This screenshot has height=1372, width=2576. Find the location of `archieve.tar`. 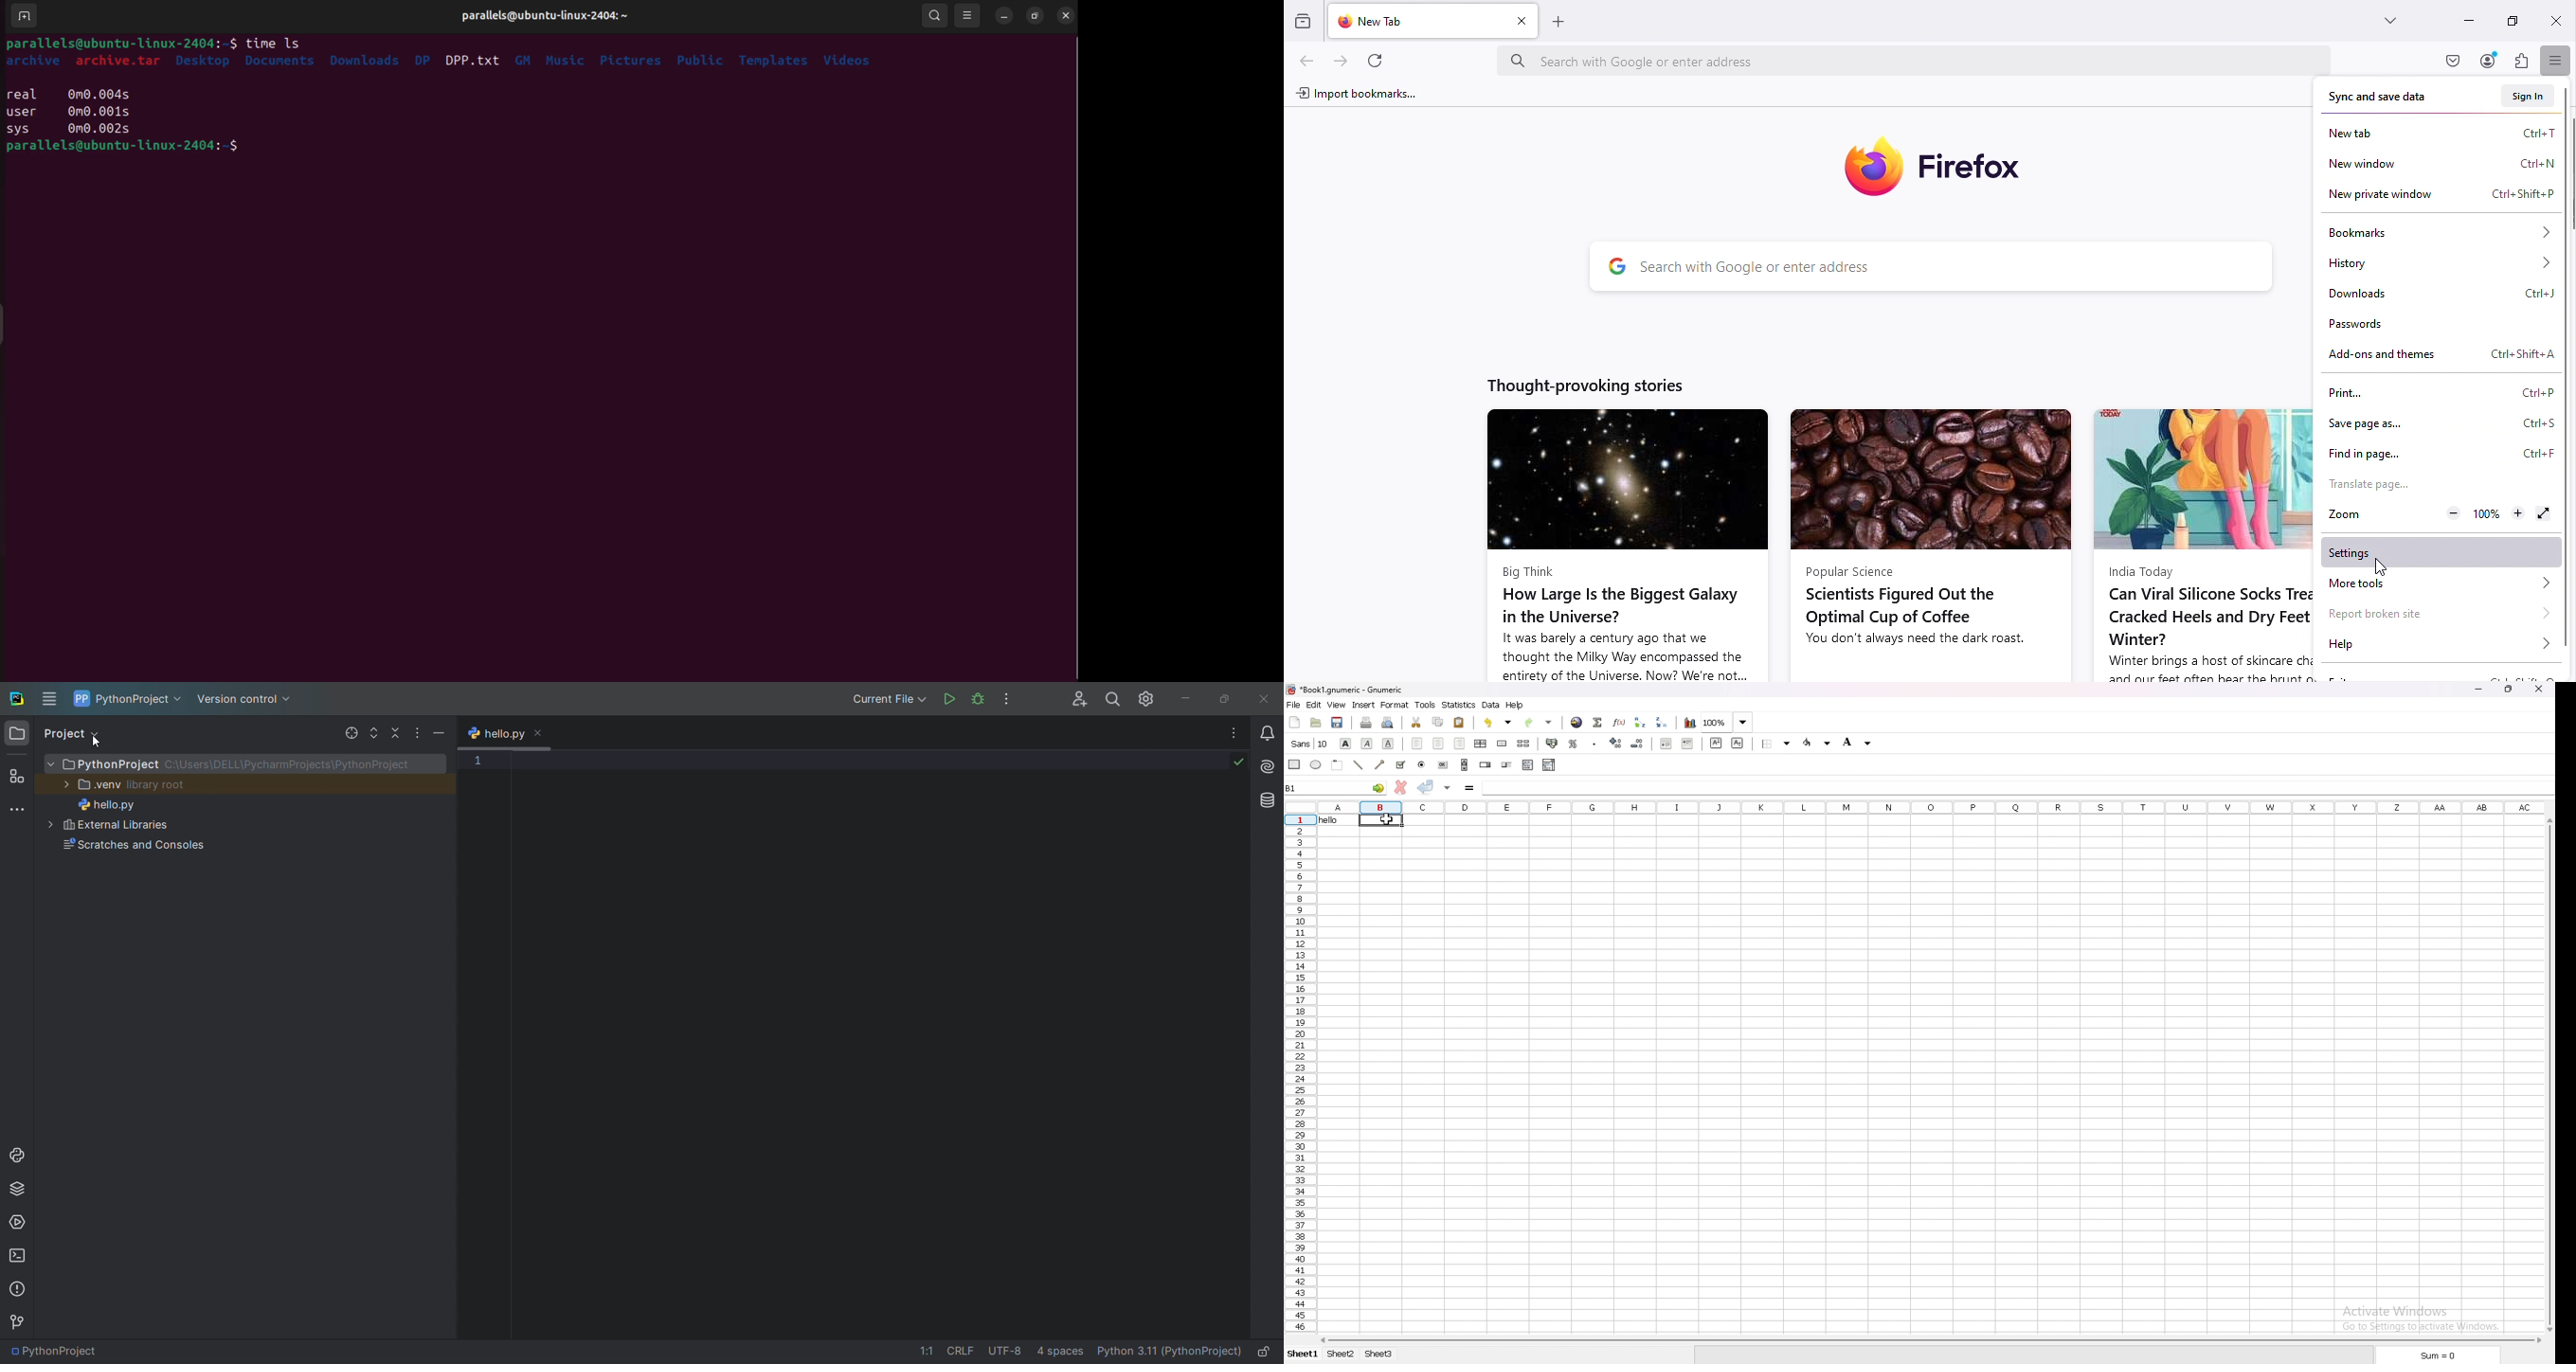

archieve.tar is located at coordinates (121, 63).